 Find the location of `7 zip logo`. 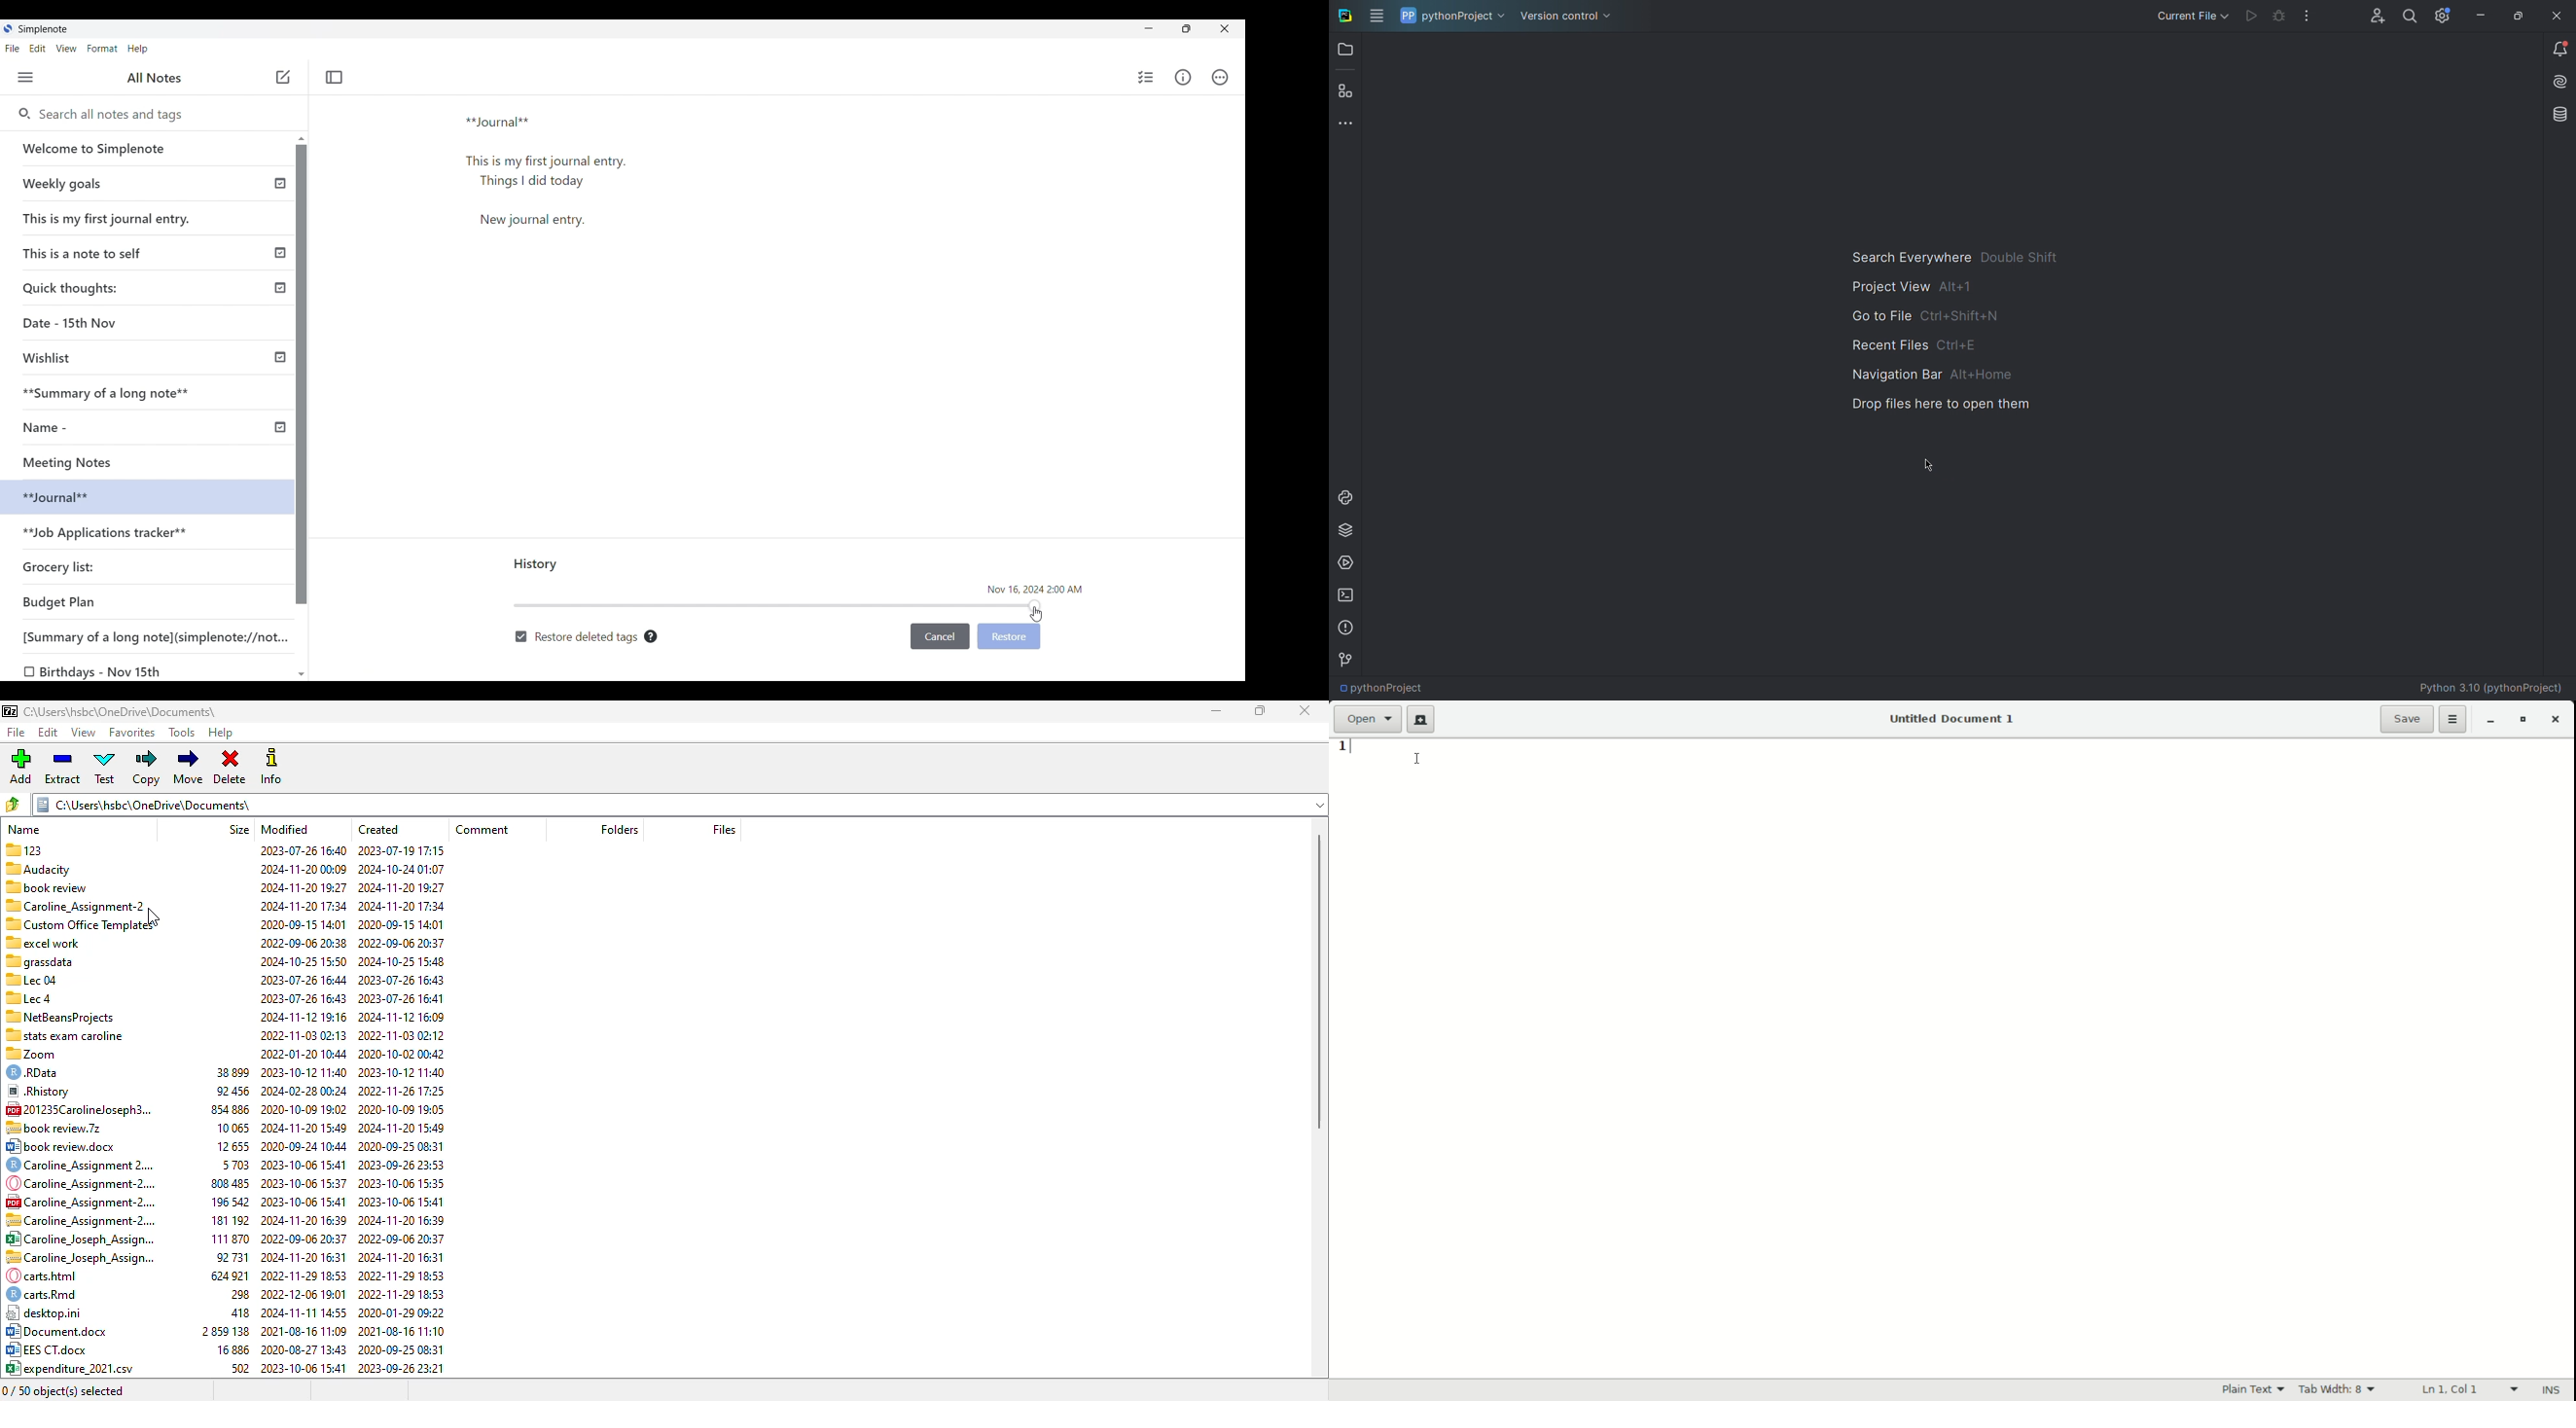

7 zip logo is located at coordinates (9, 711).